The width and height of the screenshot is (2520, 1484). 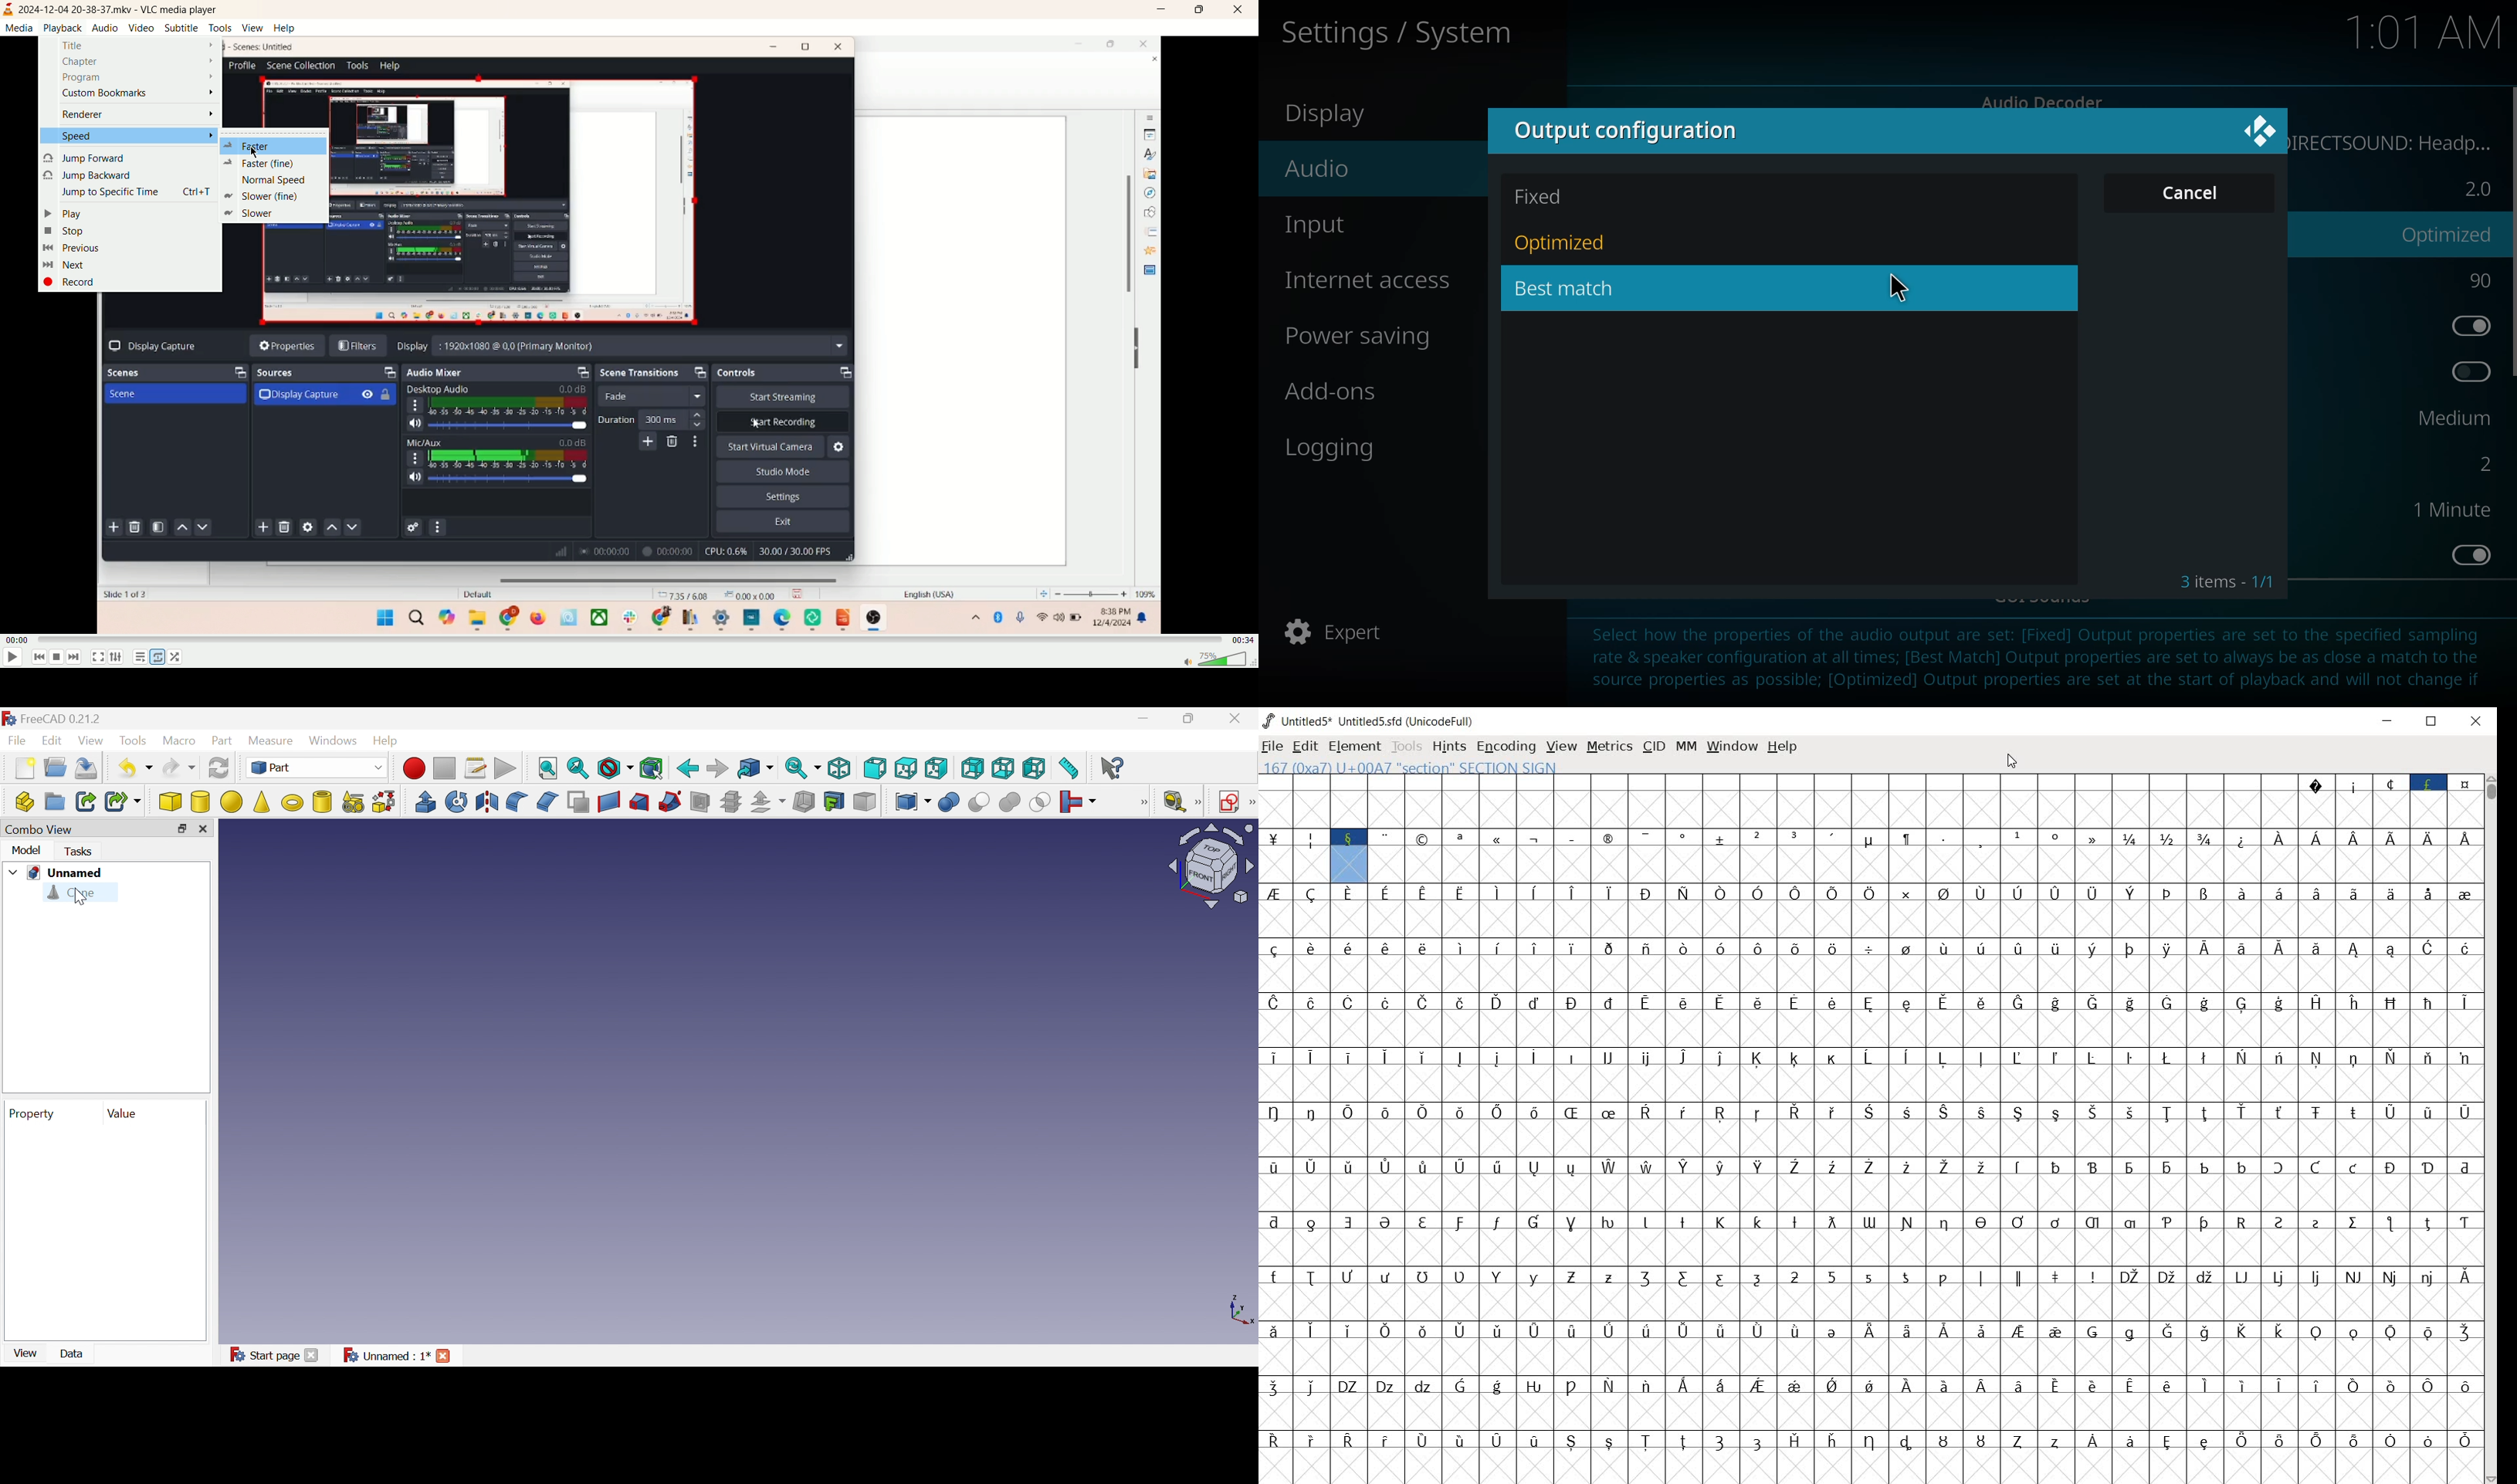 I want to click on symbols, so click(x=1608, y=963).